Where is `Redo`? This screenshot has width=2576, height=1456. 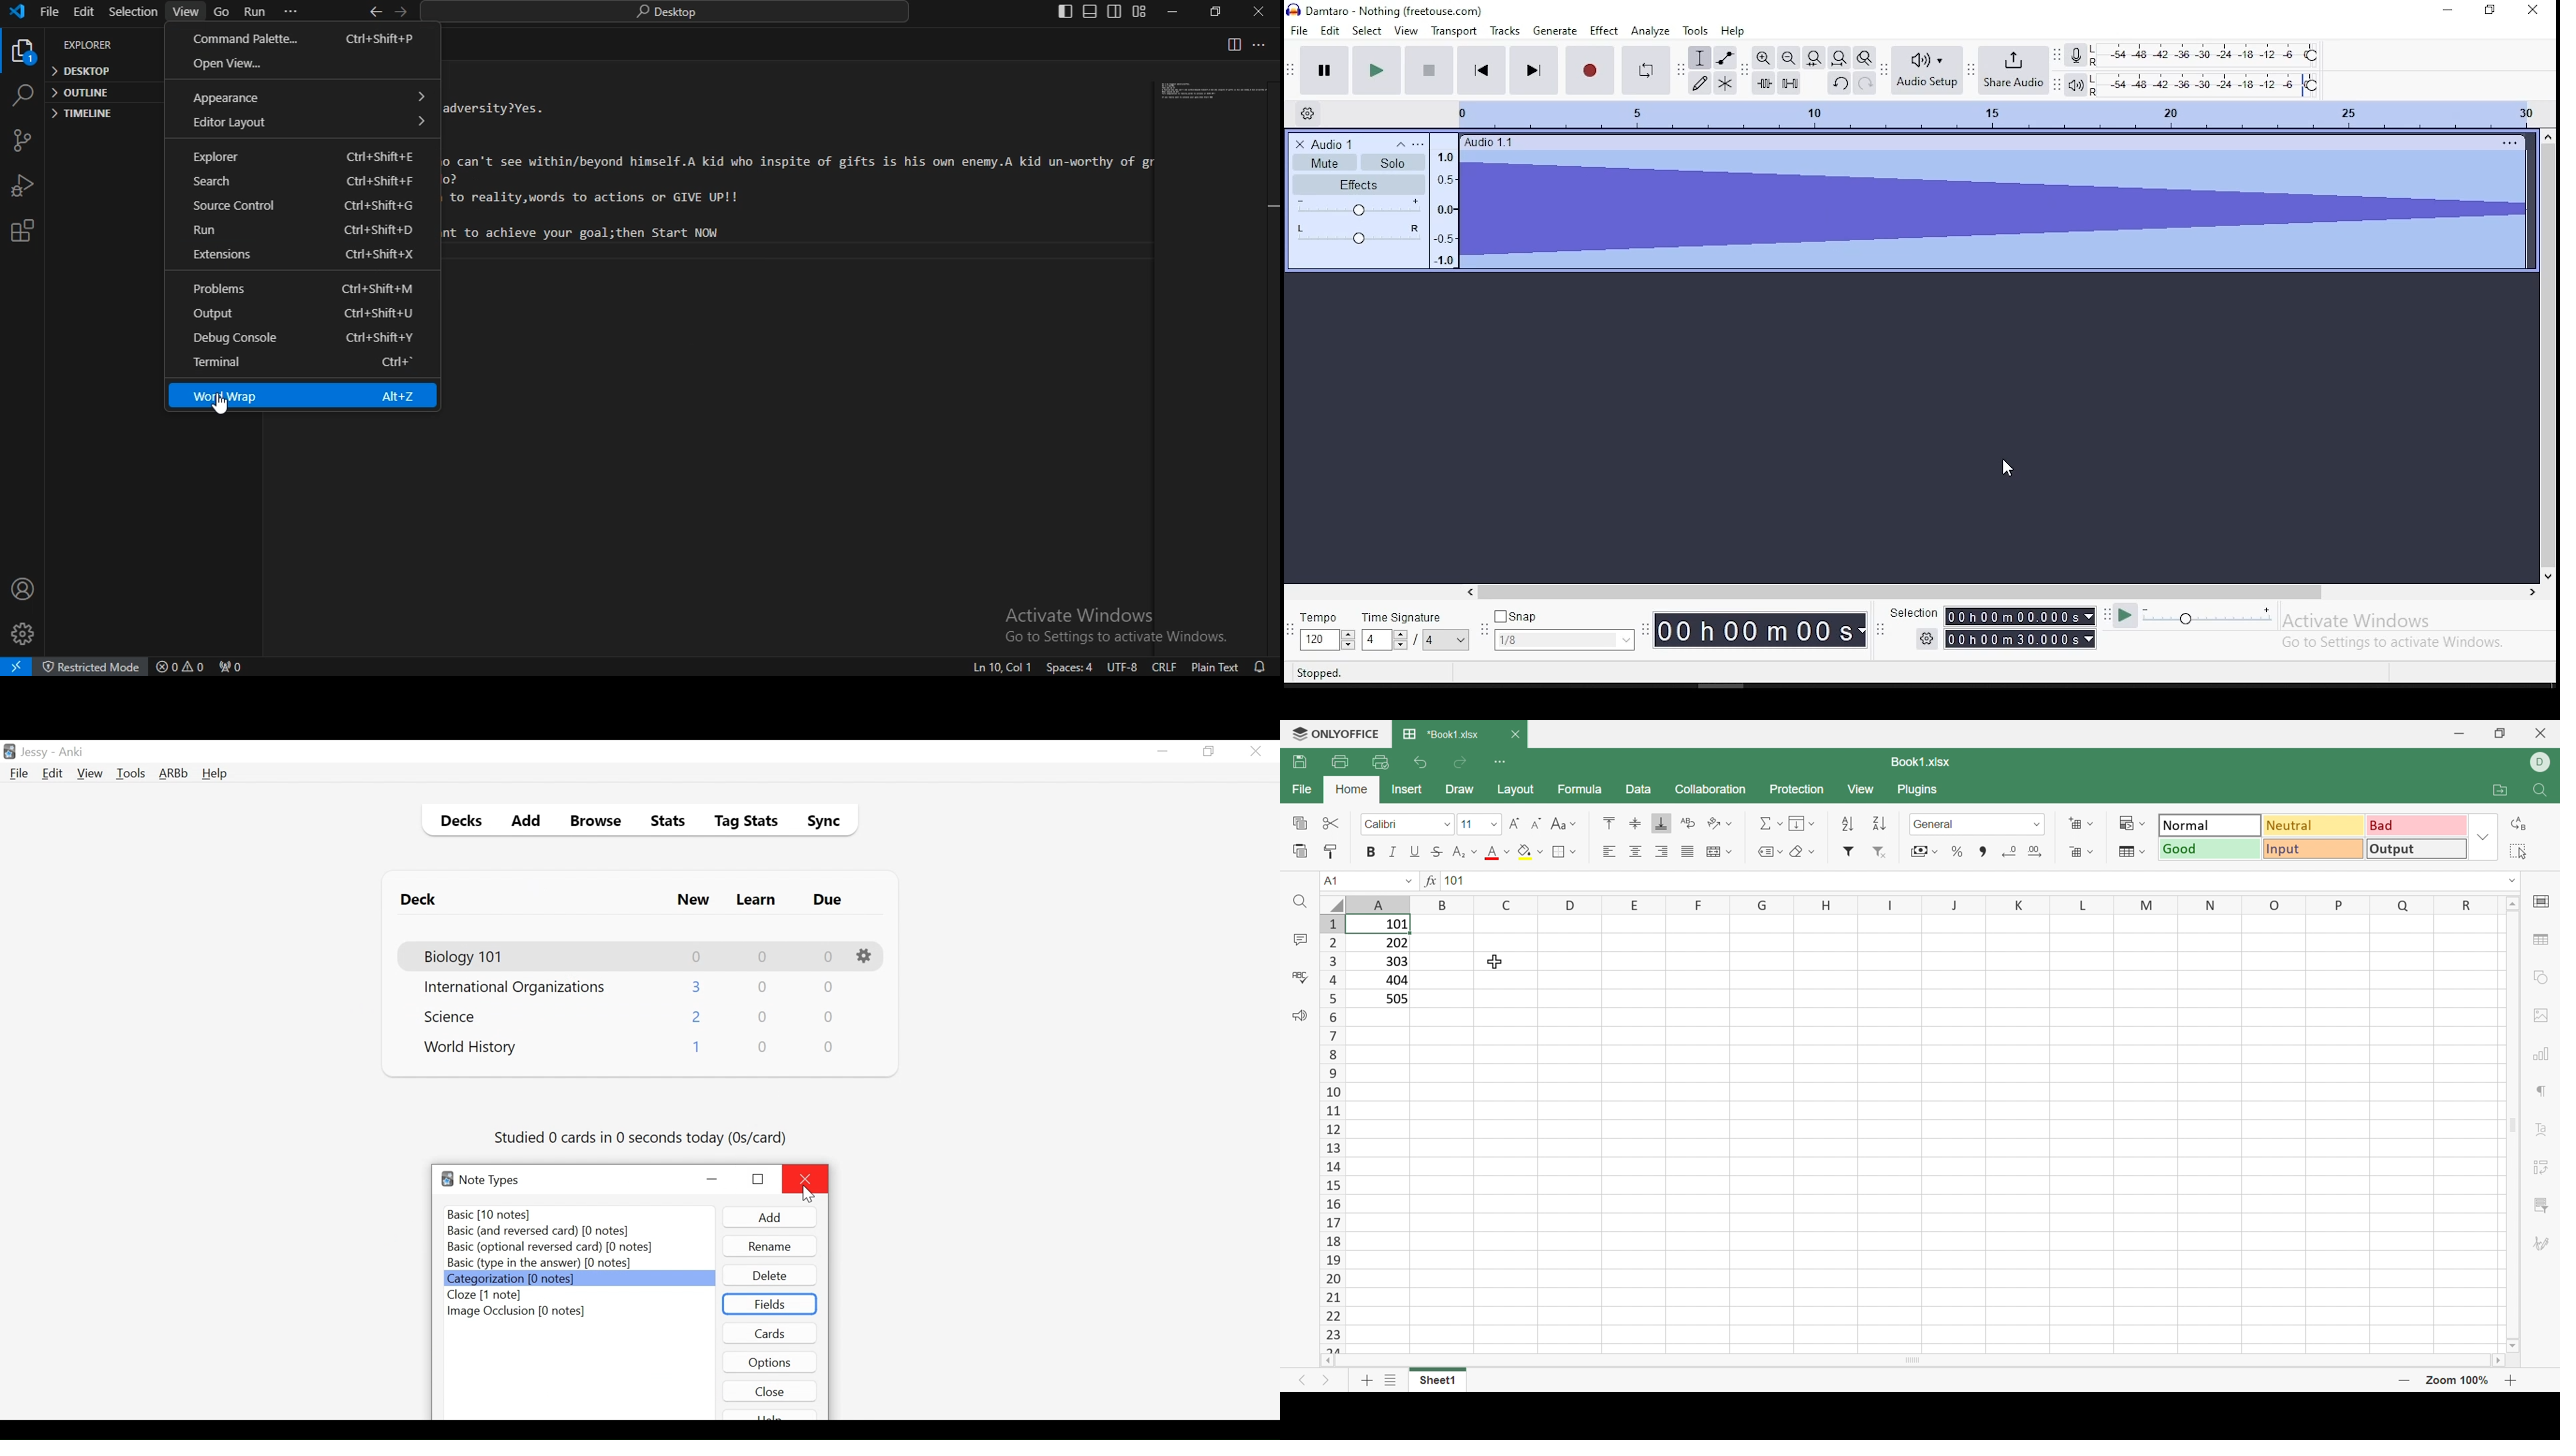
Redo is located at coordinates (1463, 763).